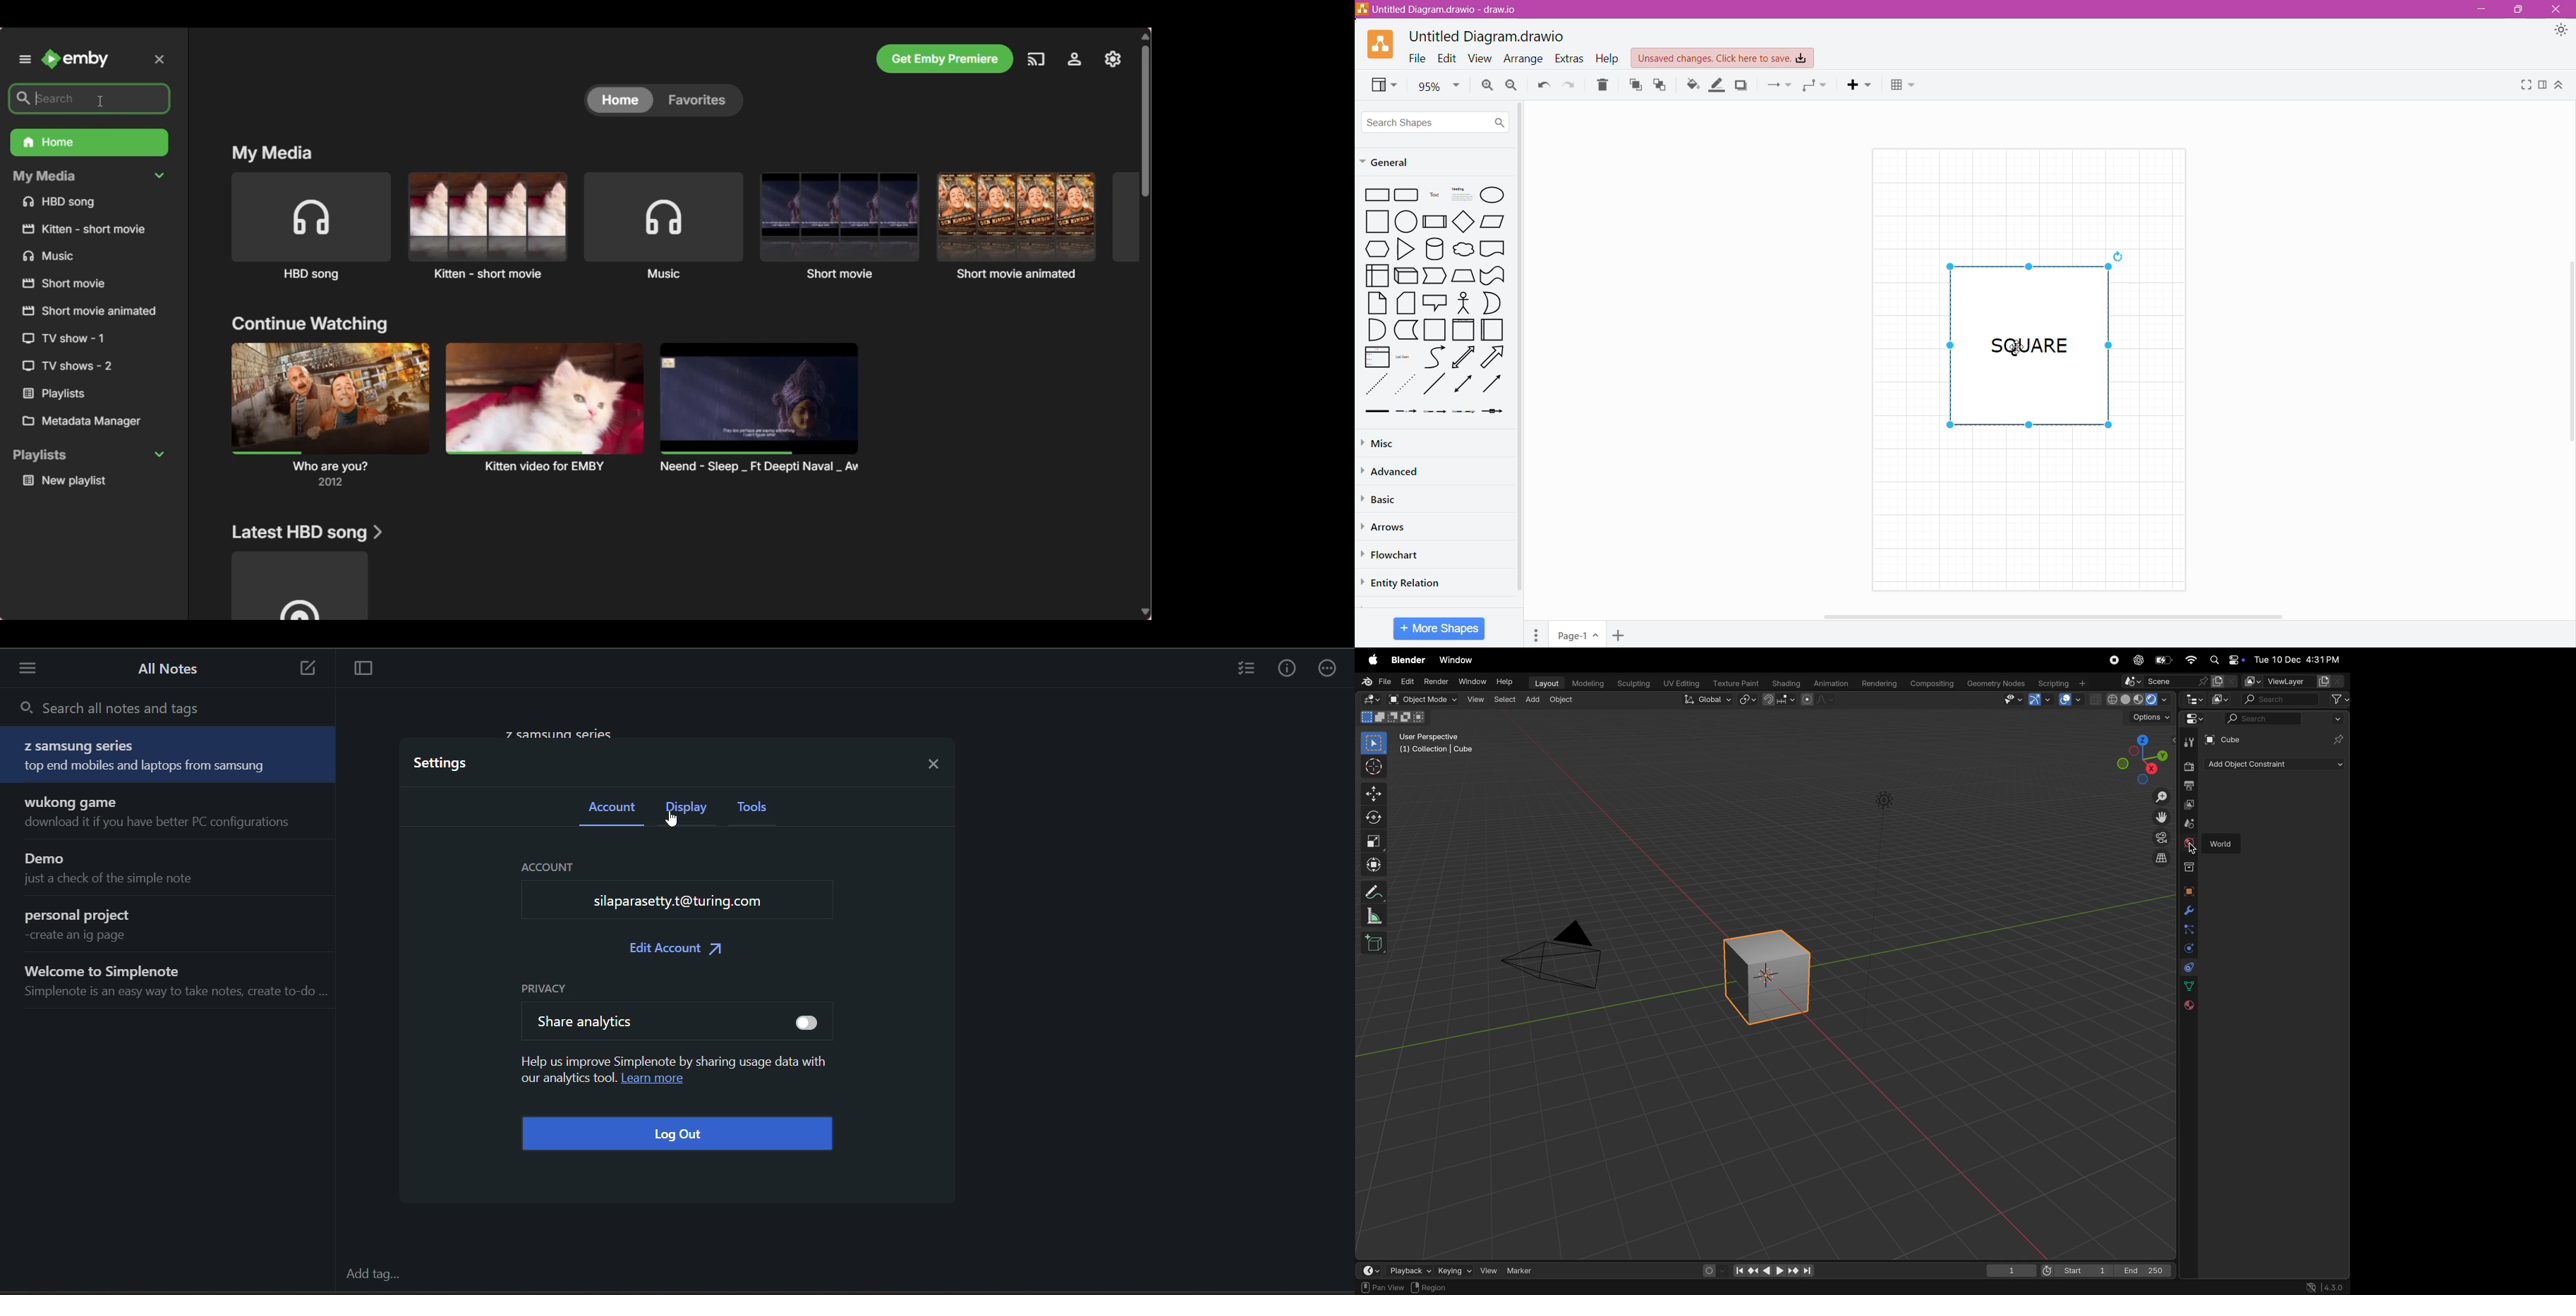 The width and height of the screenshot is (2576, 1316). I want to click on Right Diagonal Arrow , so click(1494, 357).